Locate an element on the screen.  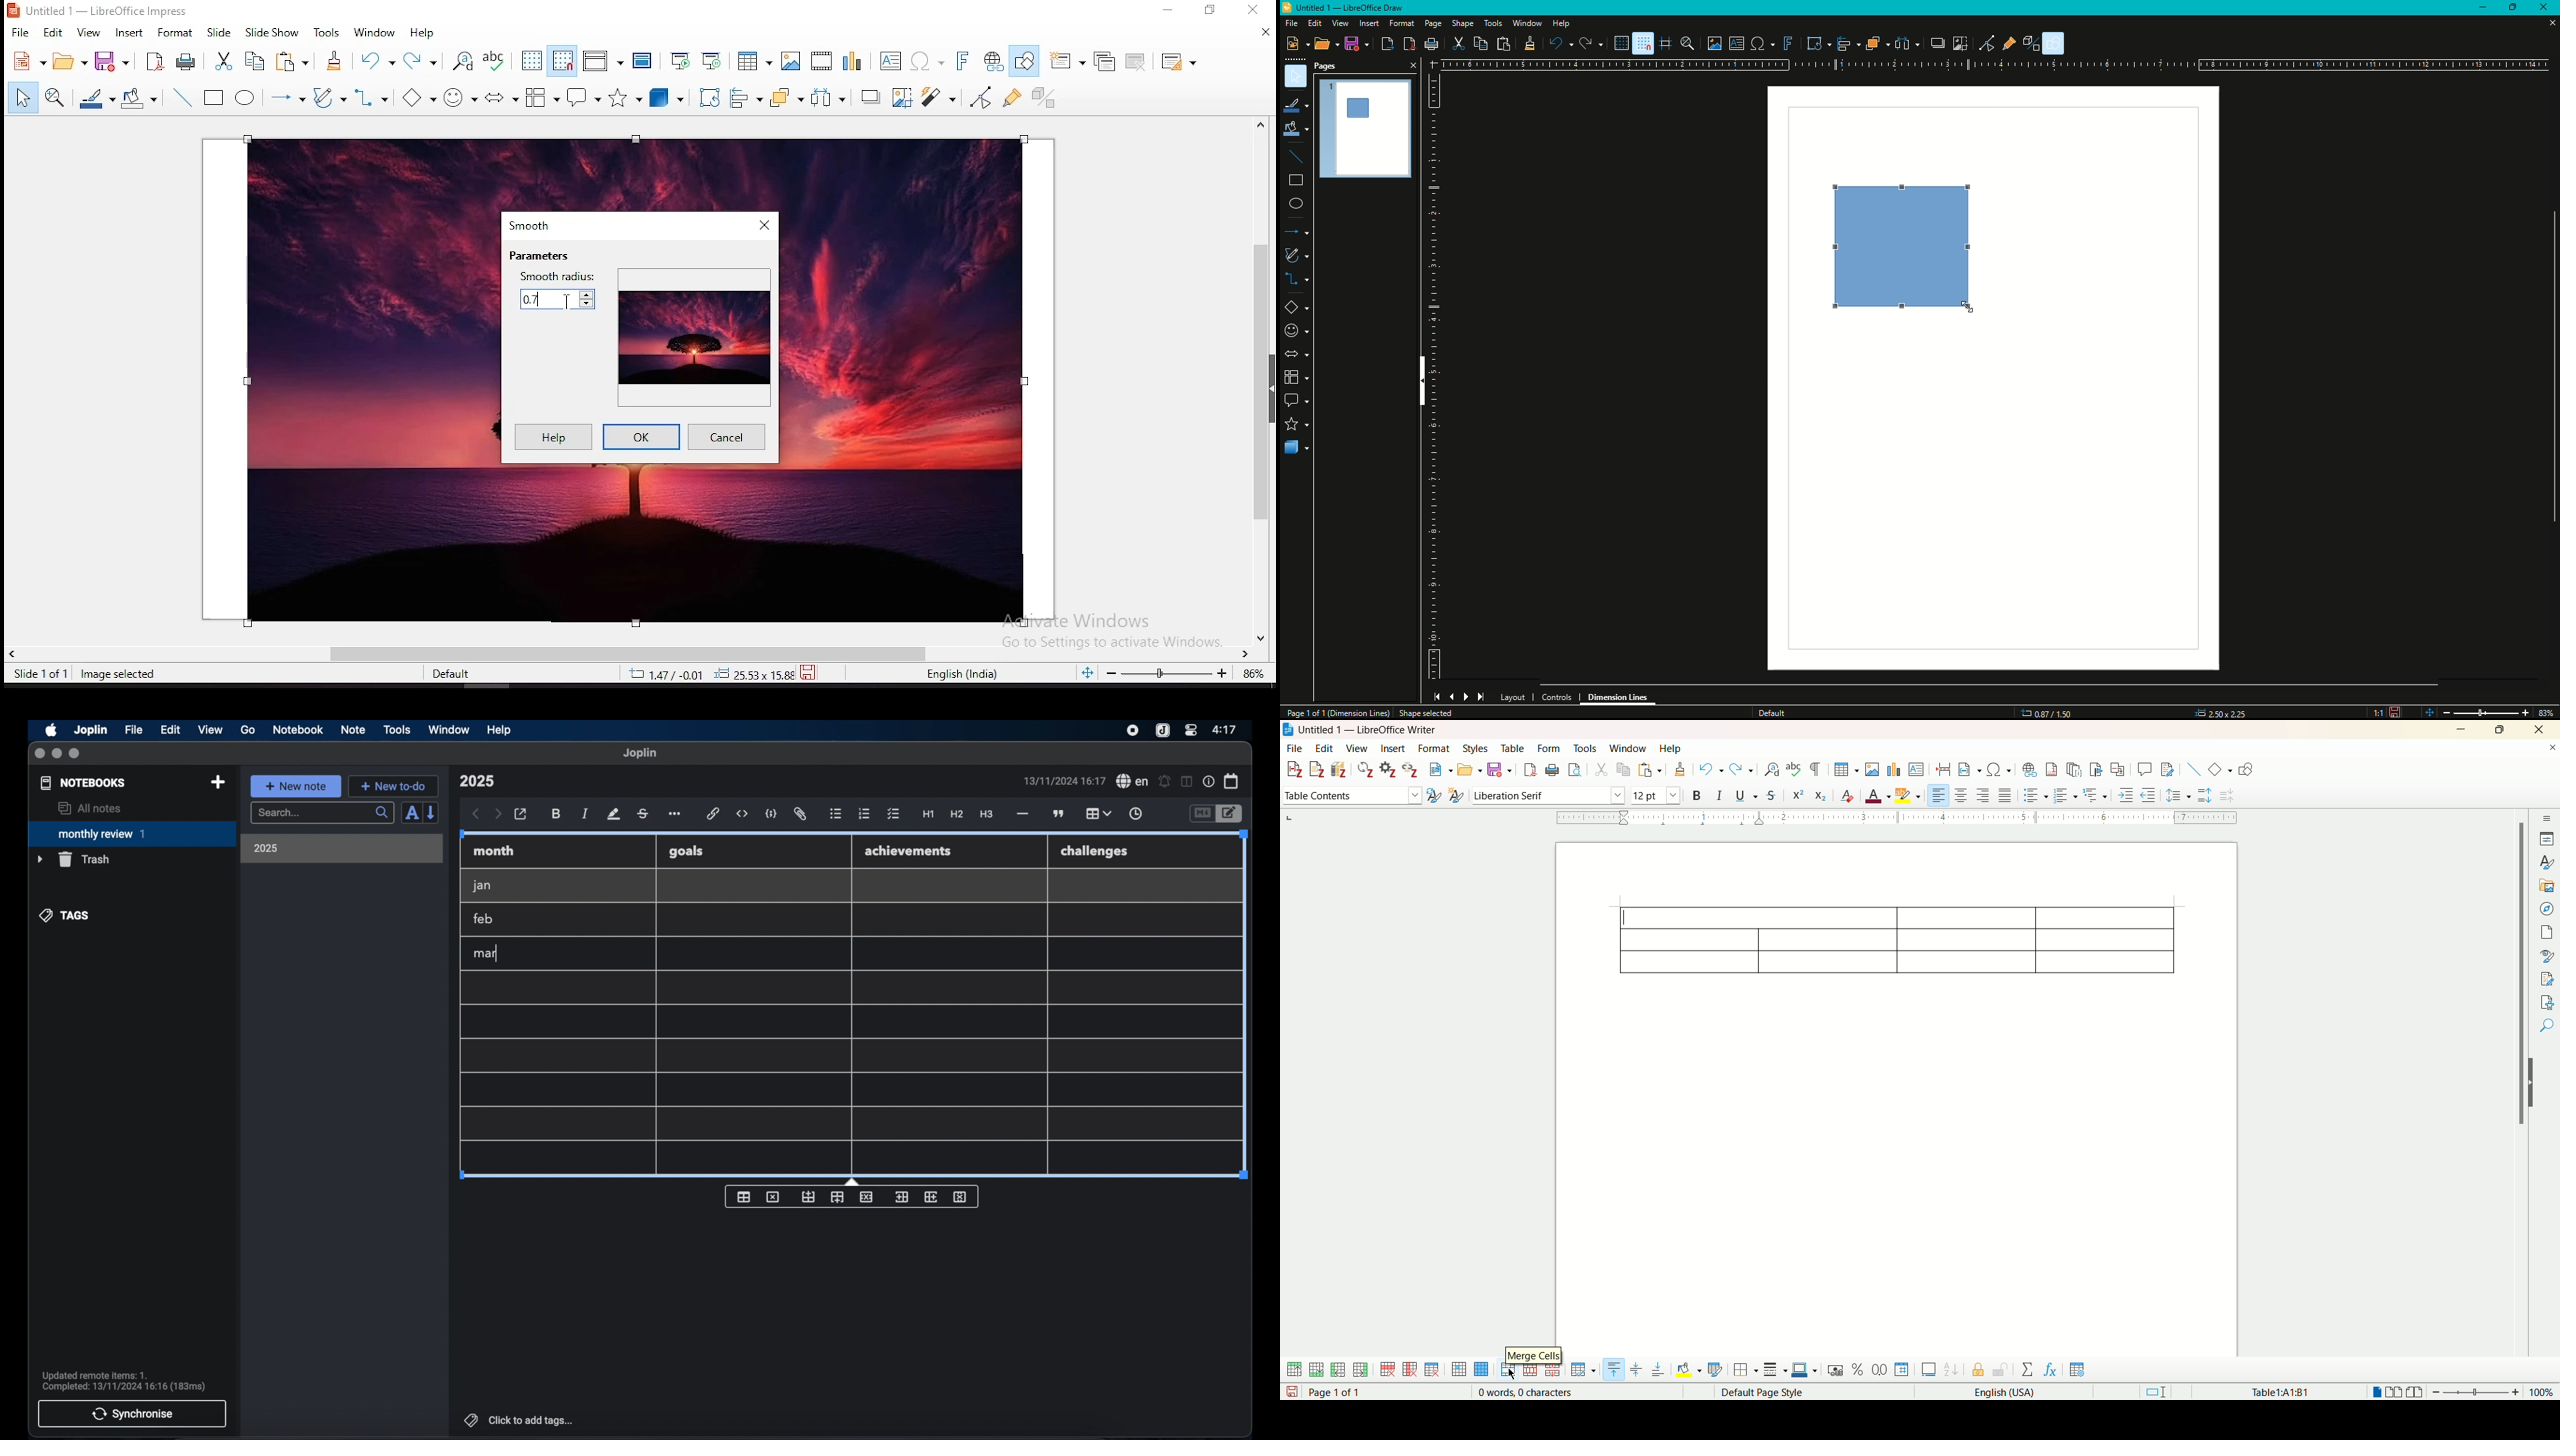
distribute is located at coordinates (828, 99).